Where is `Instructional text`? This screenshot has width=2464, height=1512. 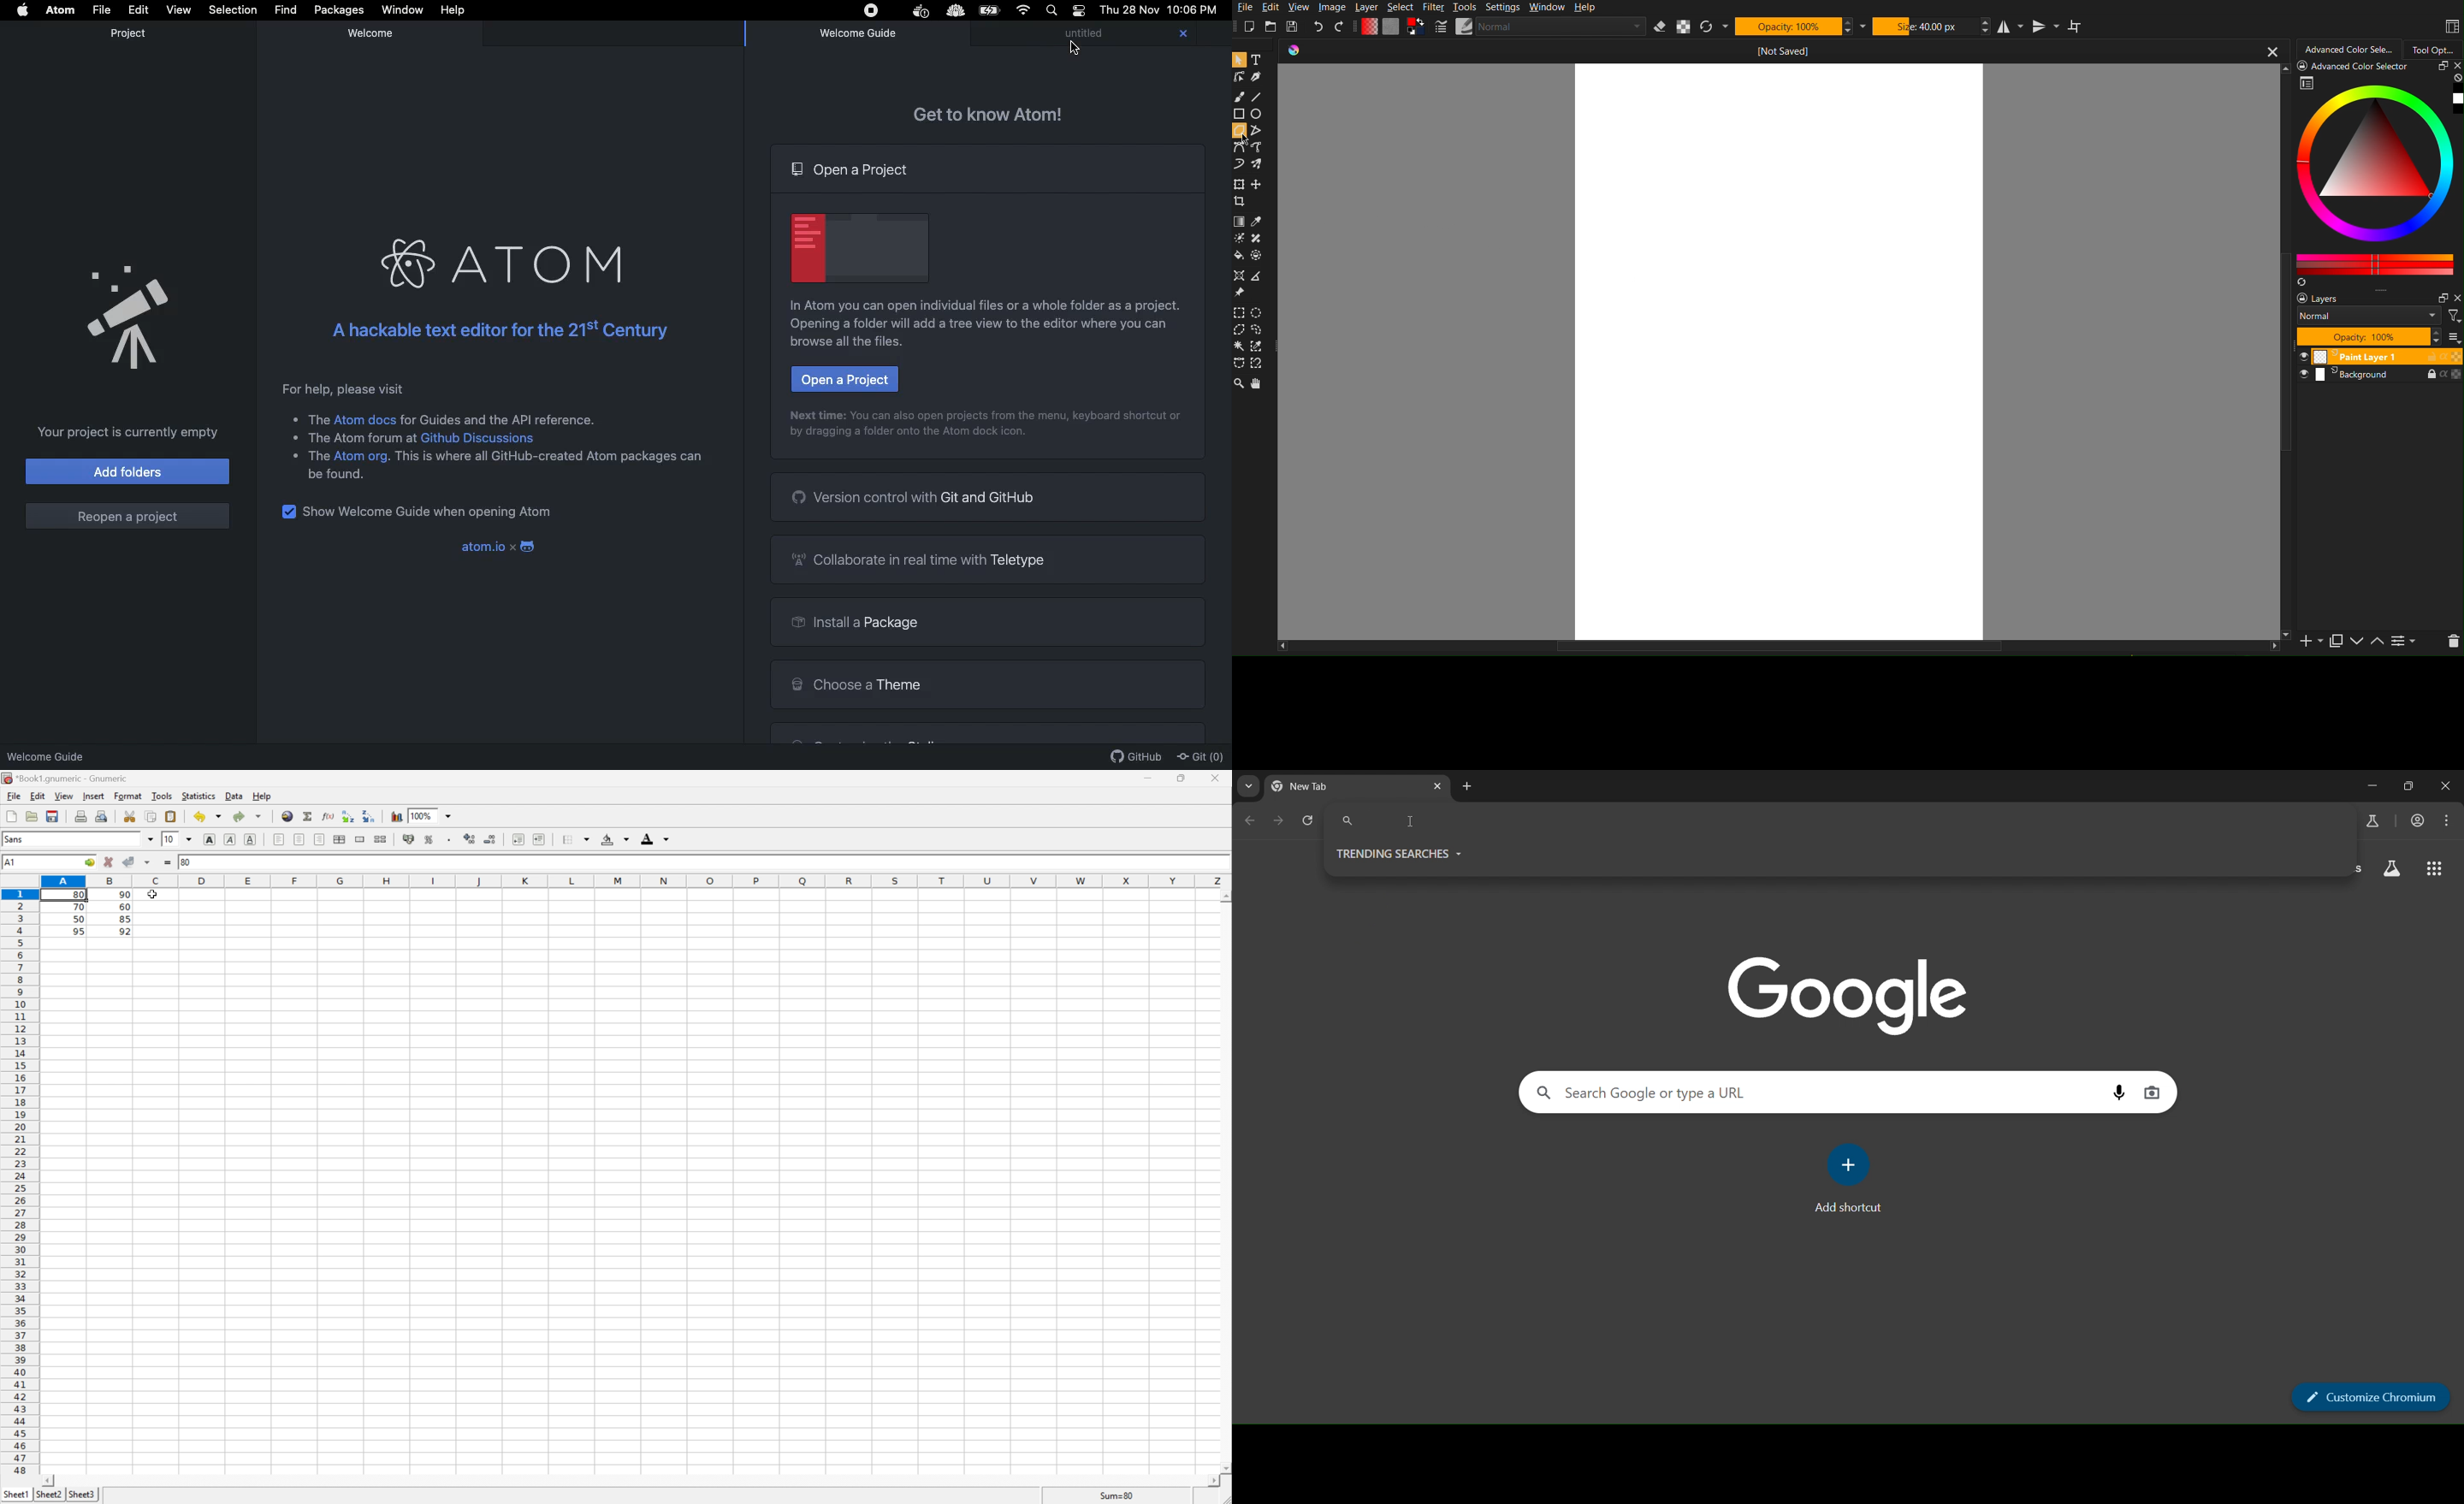 Instructional text is located at coordinates (985, 412).